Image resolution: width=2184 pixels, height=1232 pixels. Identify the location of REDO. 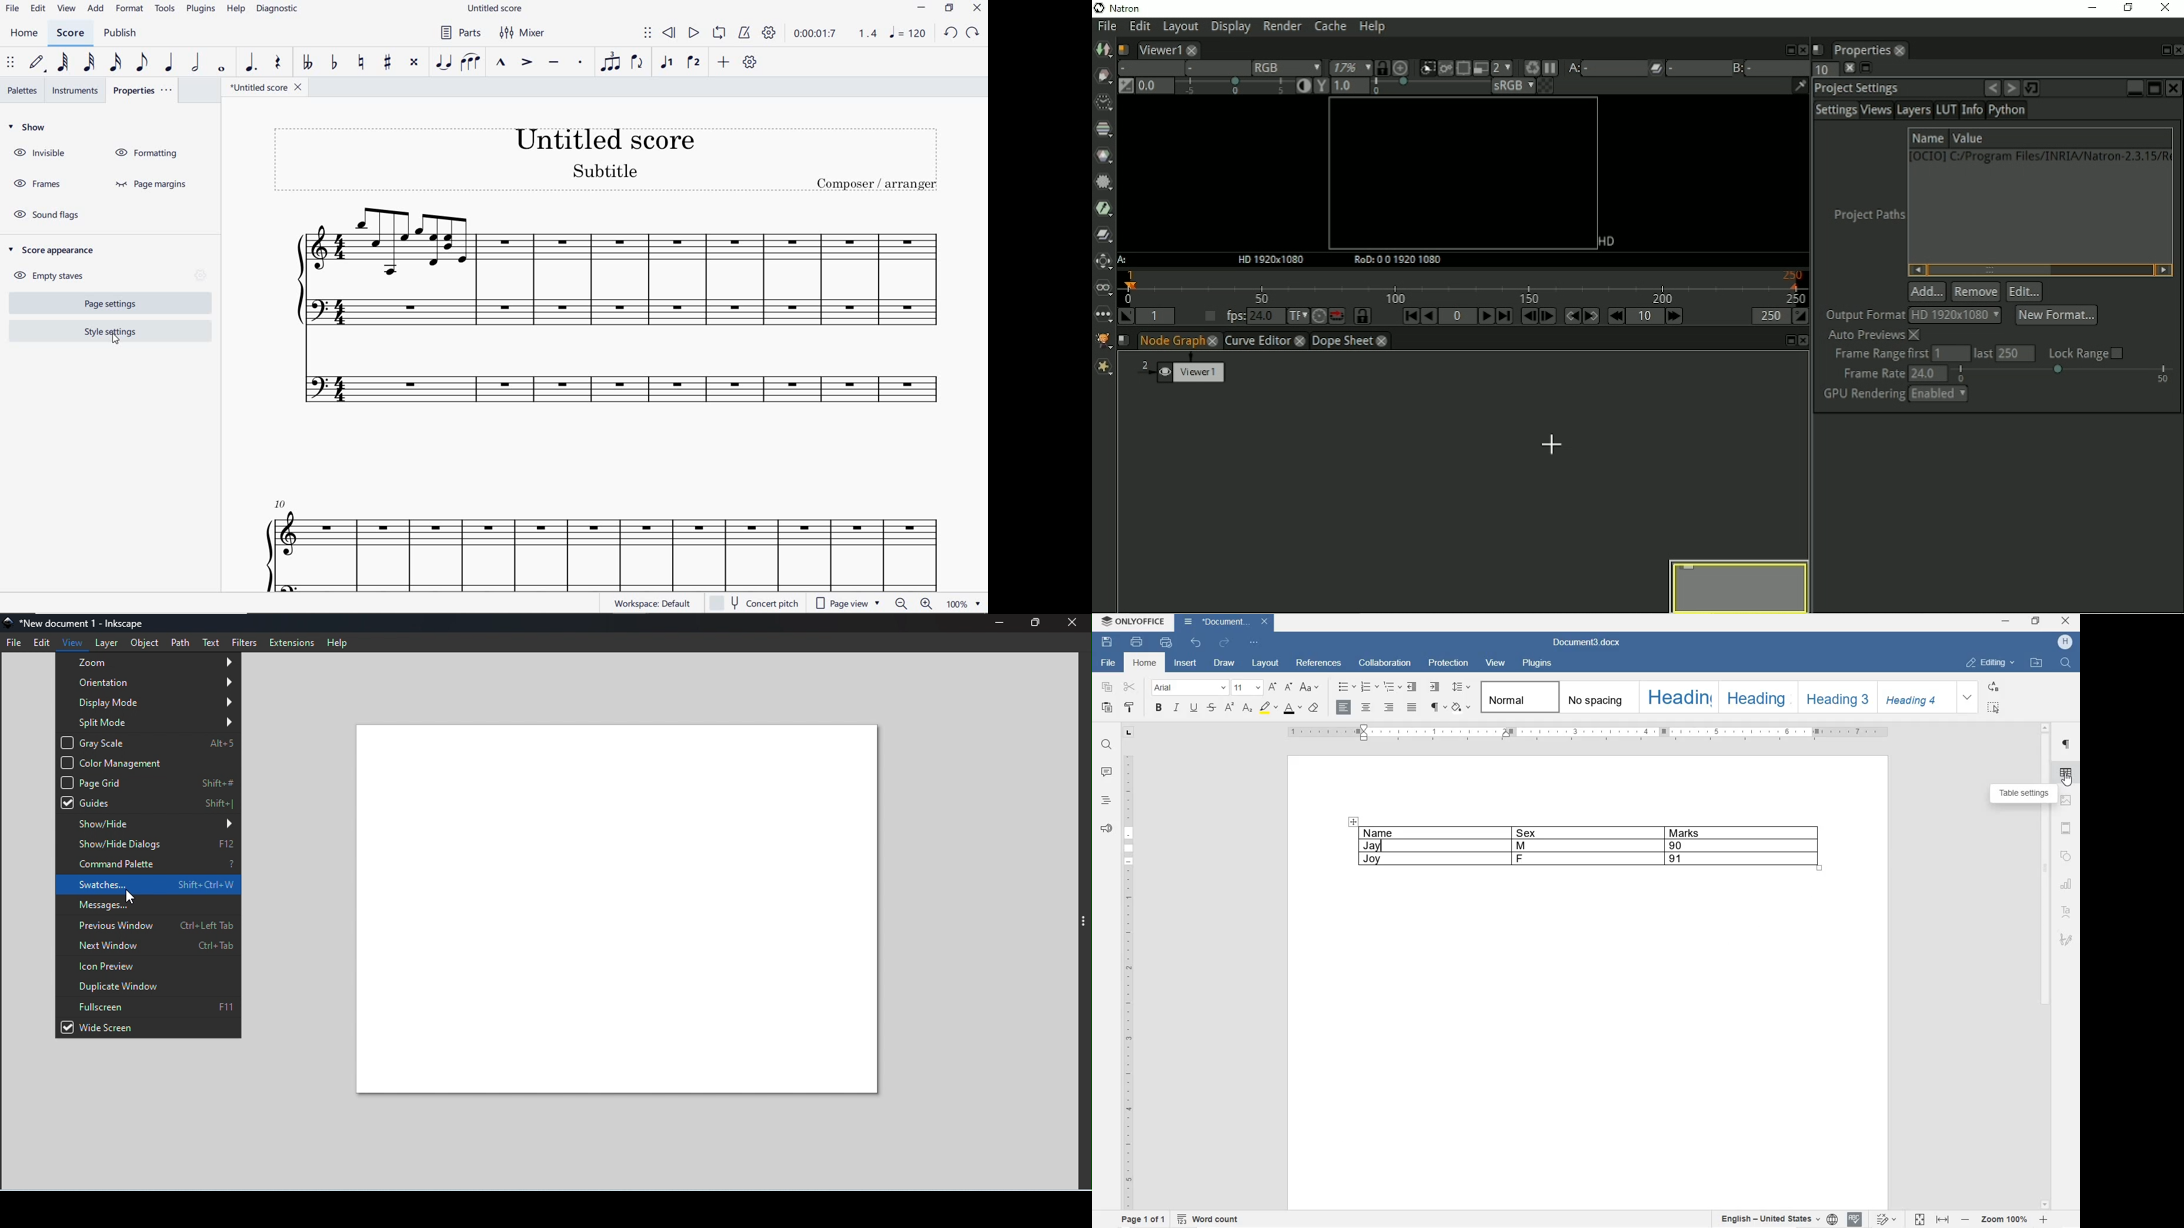
(972, 33).